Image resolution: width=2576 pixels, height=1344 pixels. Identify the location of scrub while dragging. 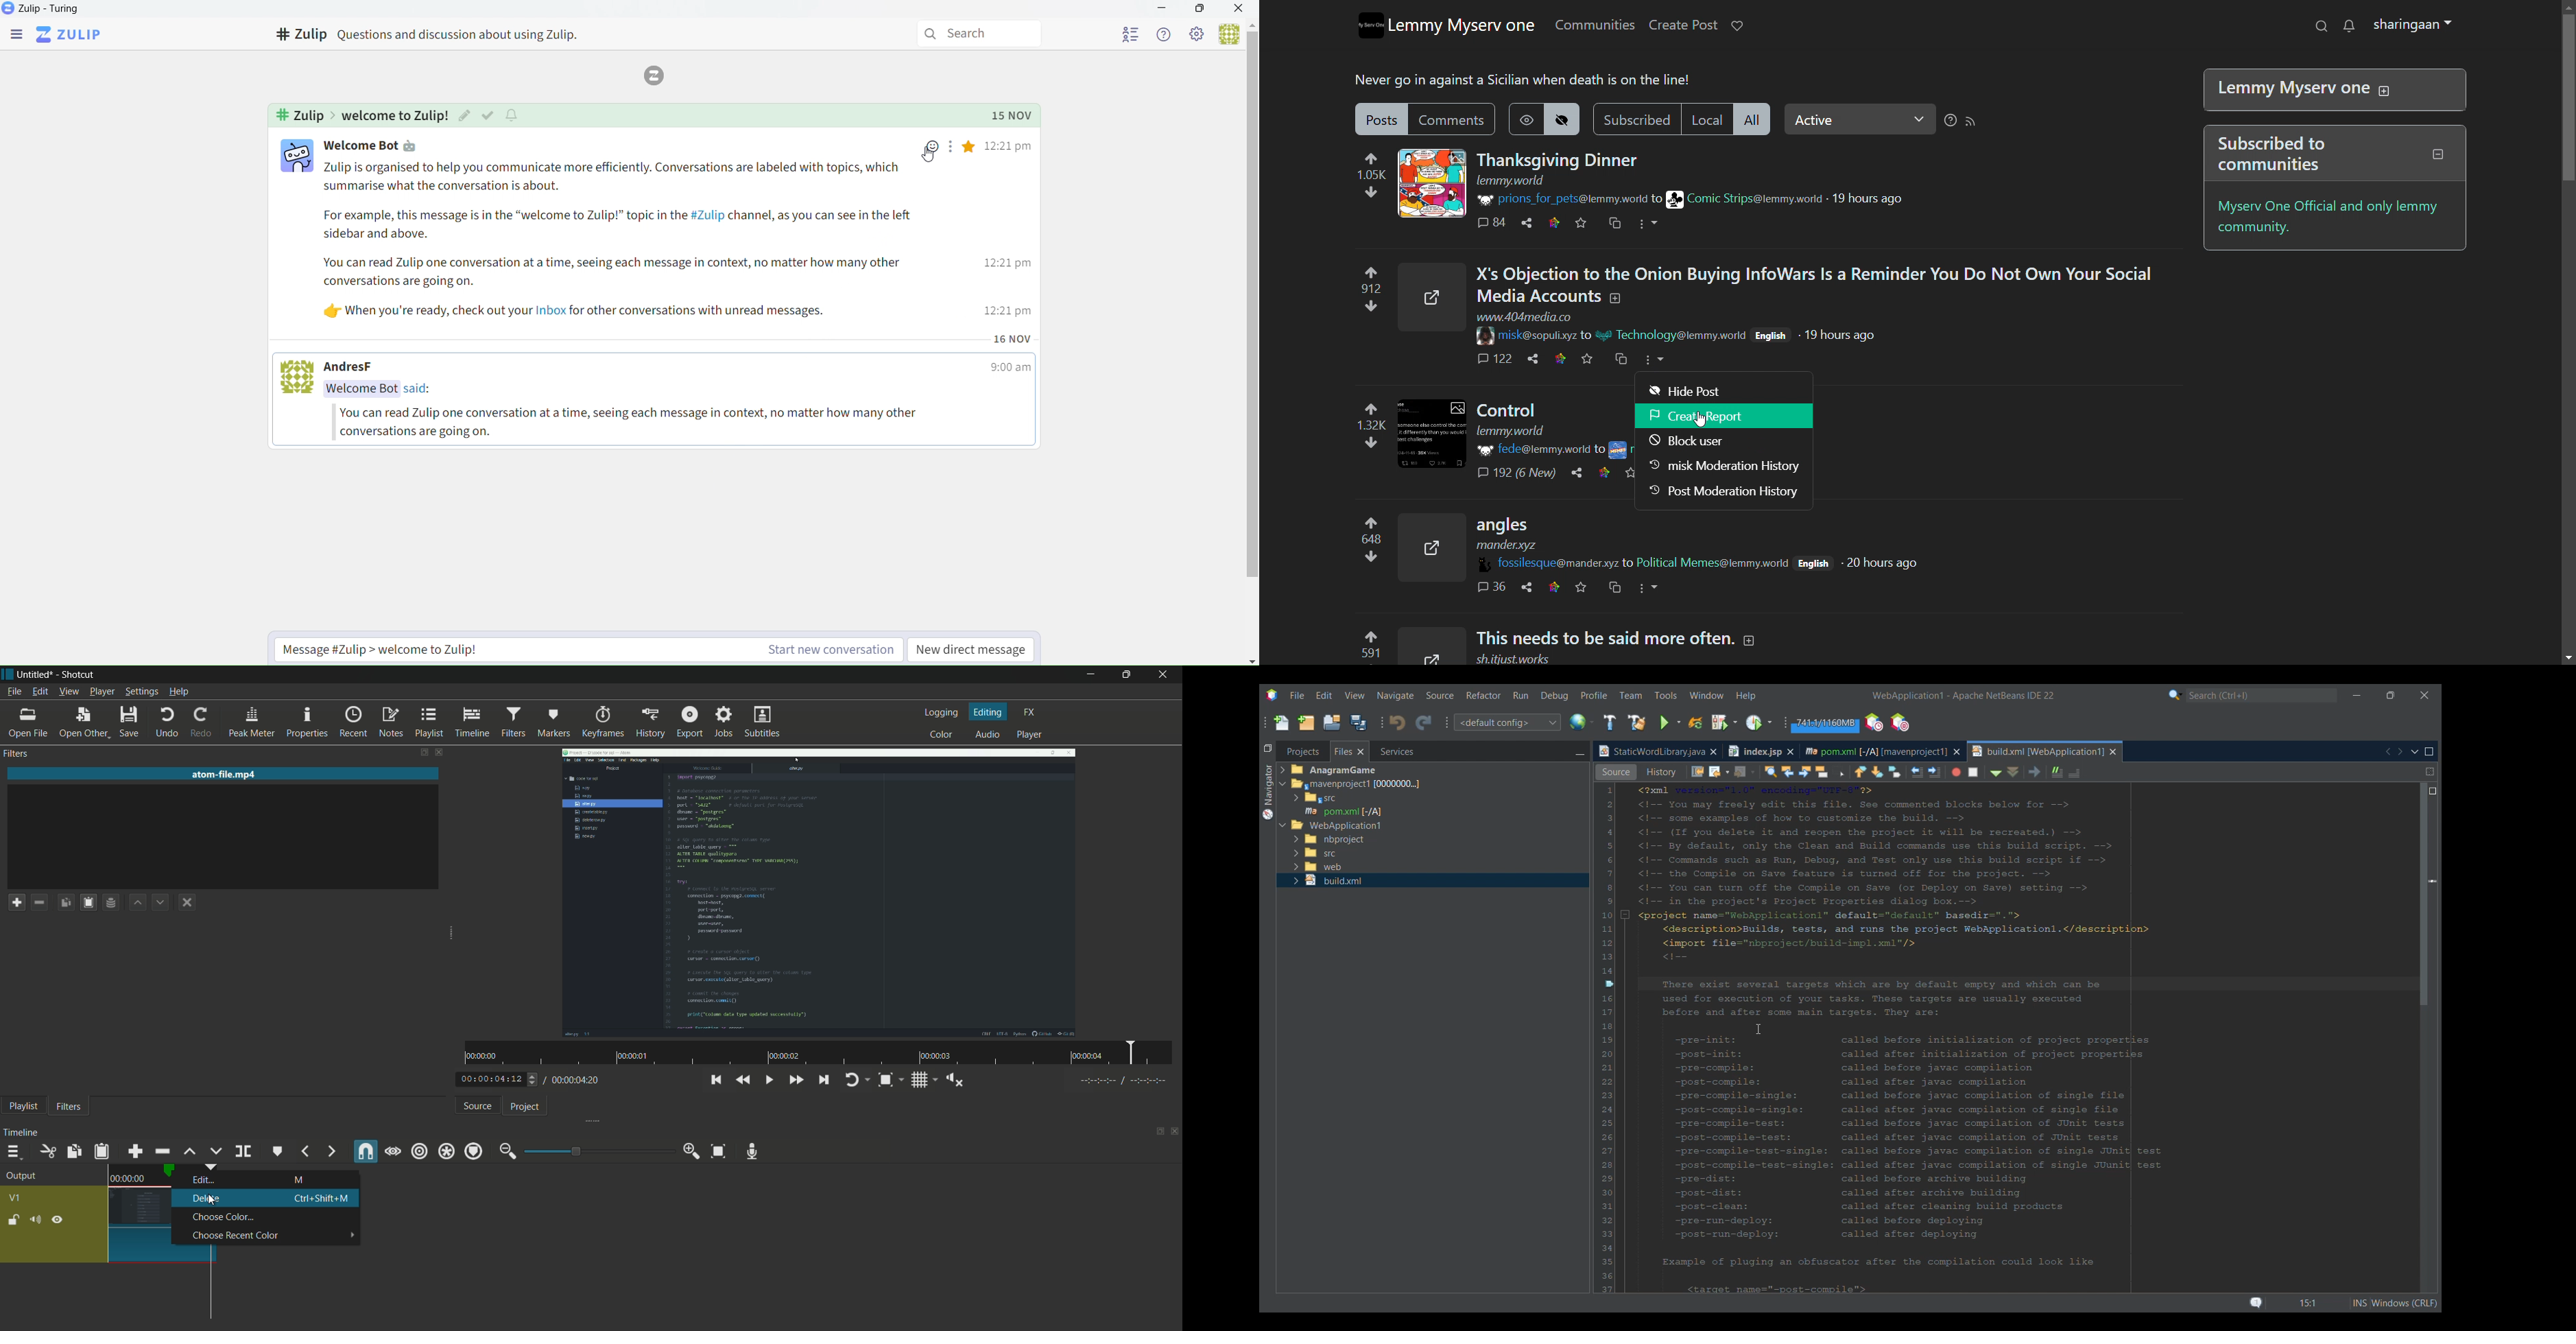
(394, 1151).